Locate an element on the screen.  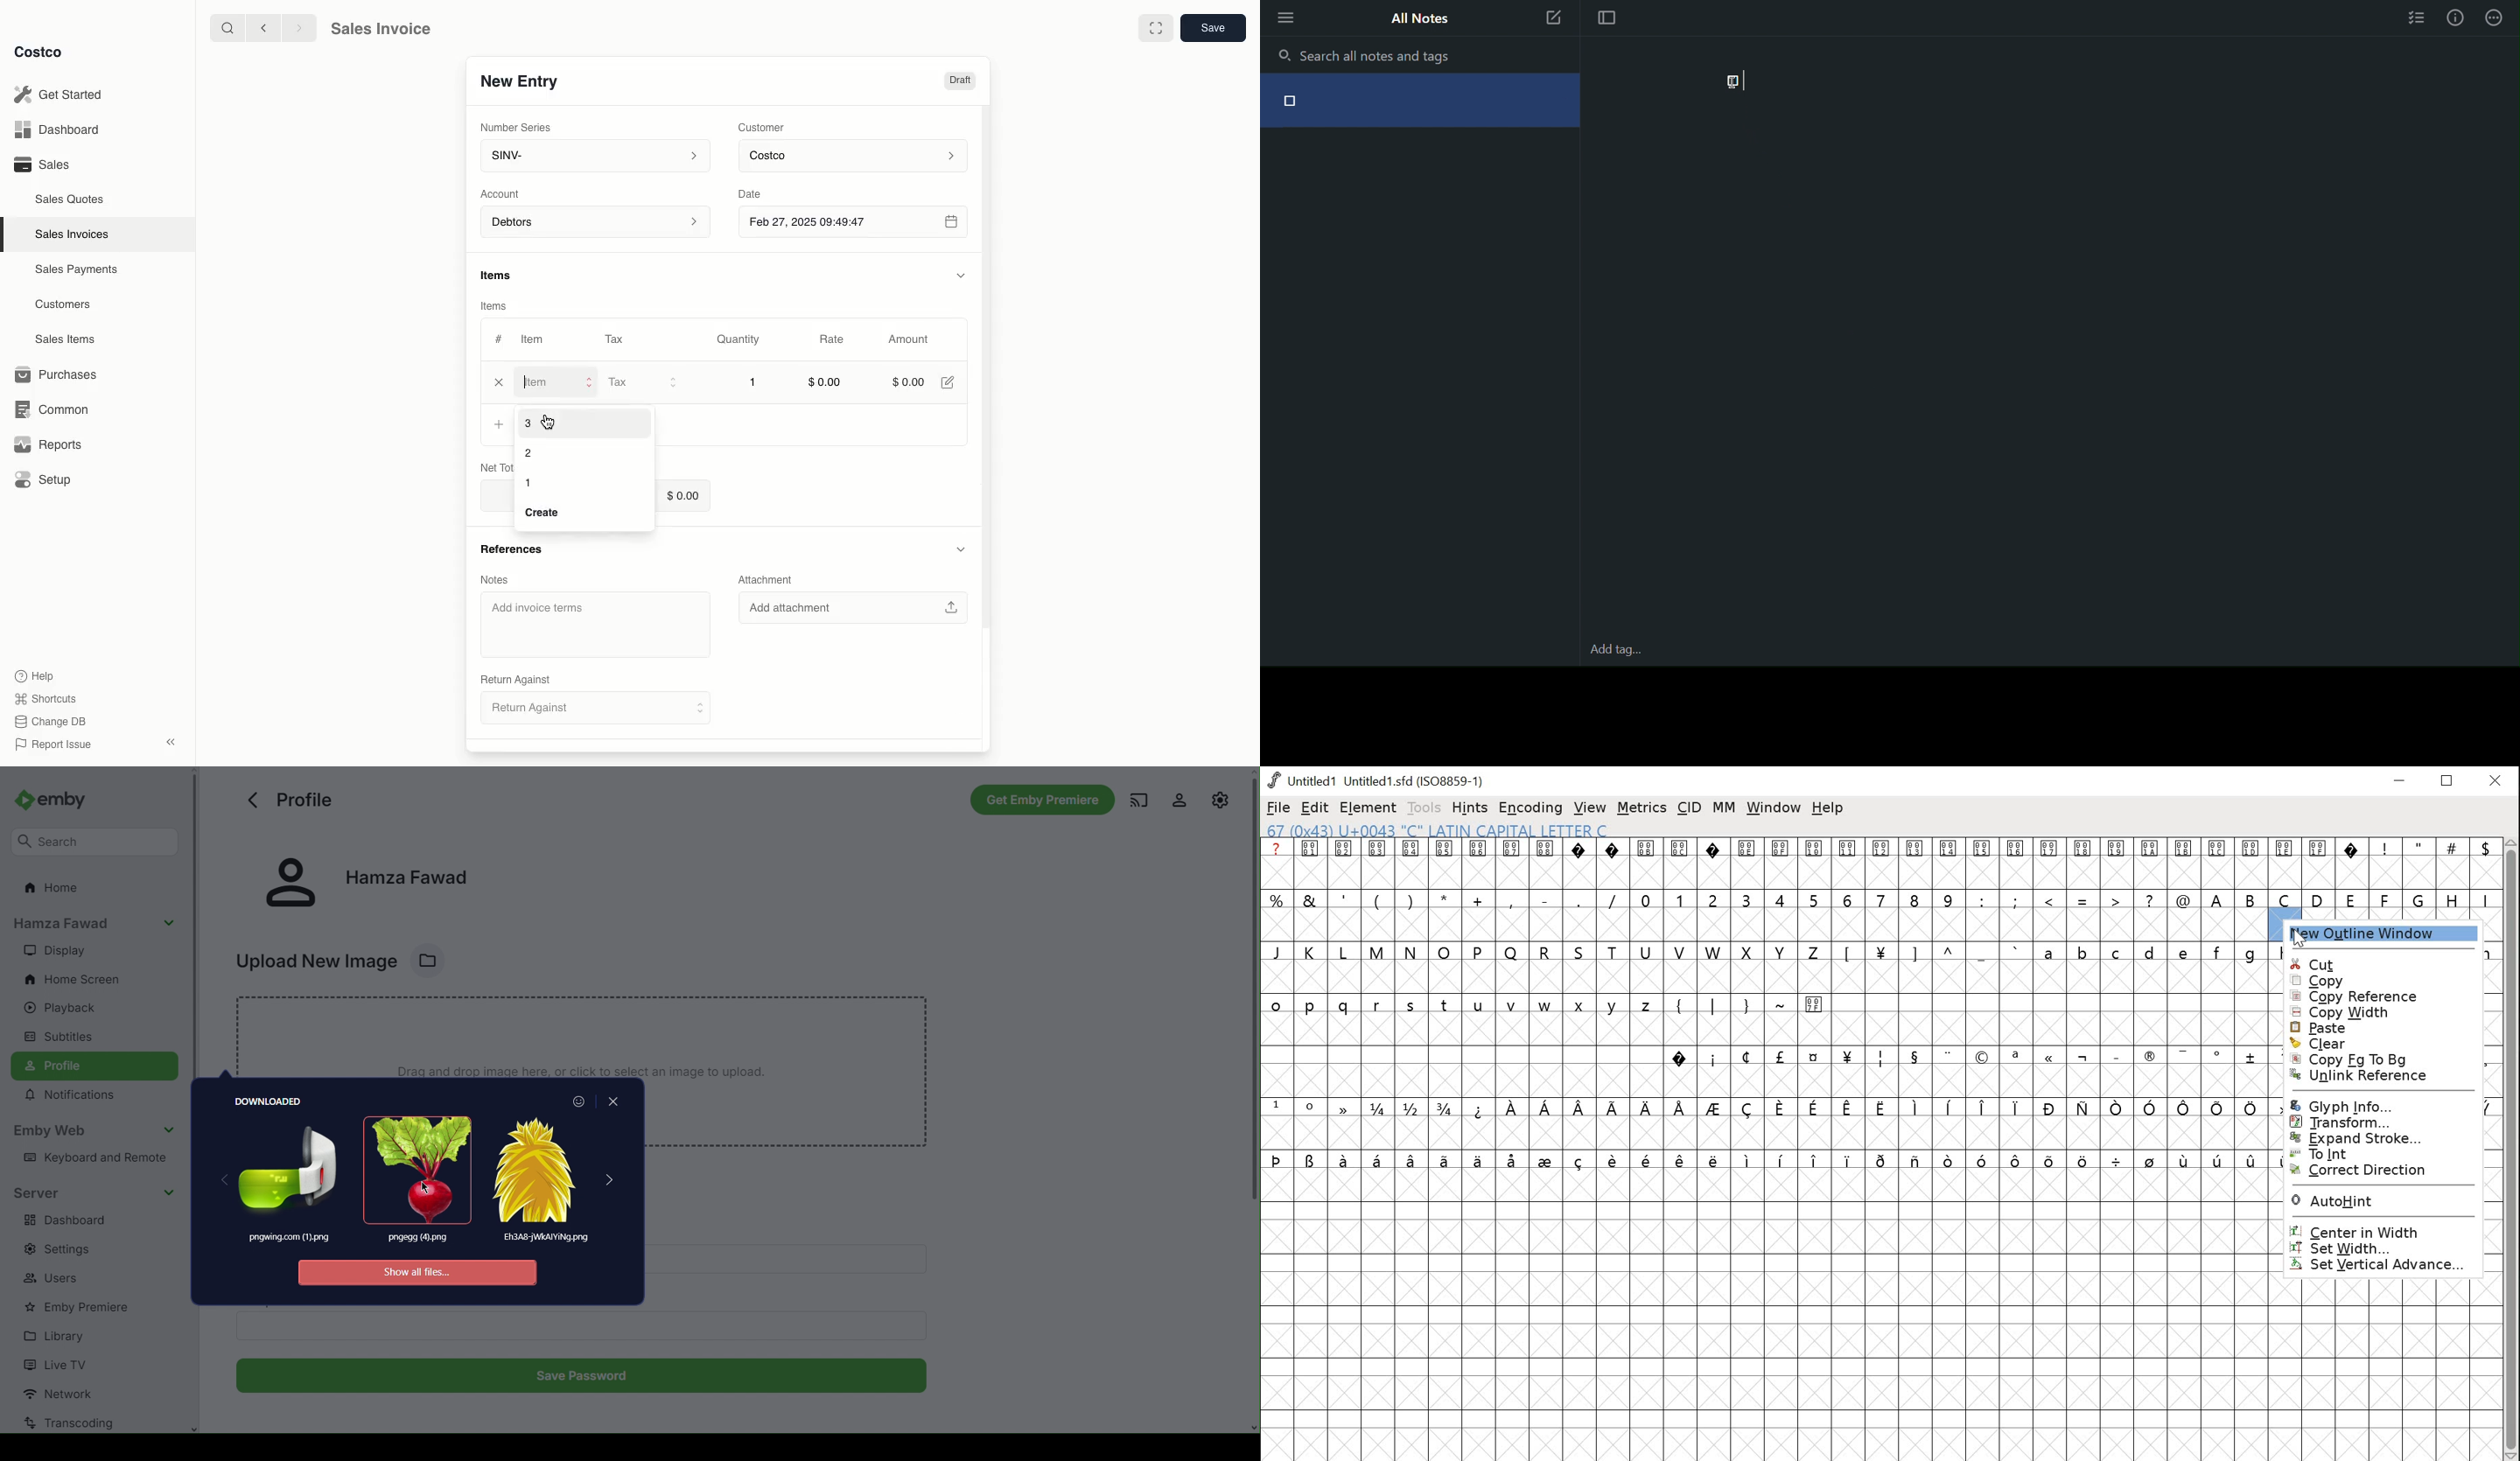
Debtors is located at coordinates (596, 223).